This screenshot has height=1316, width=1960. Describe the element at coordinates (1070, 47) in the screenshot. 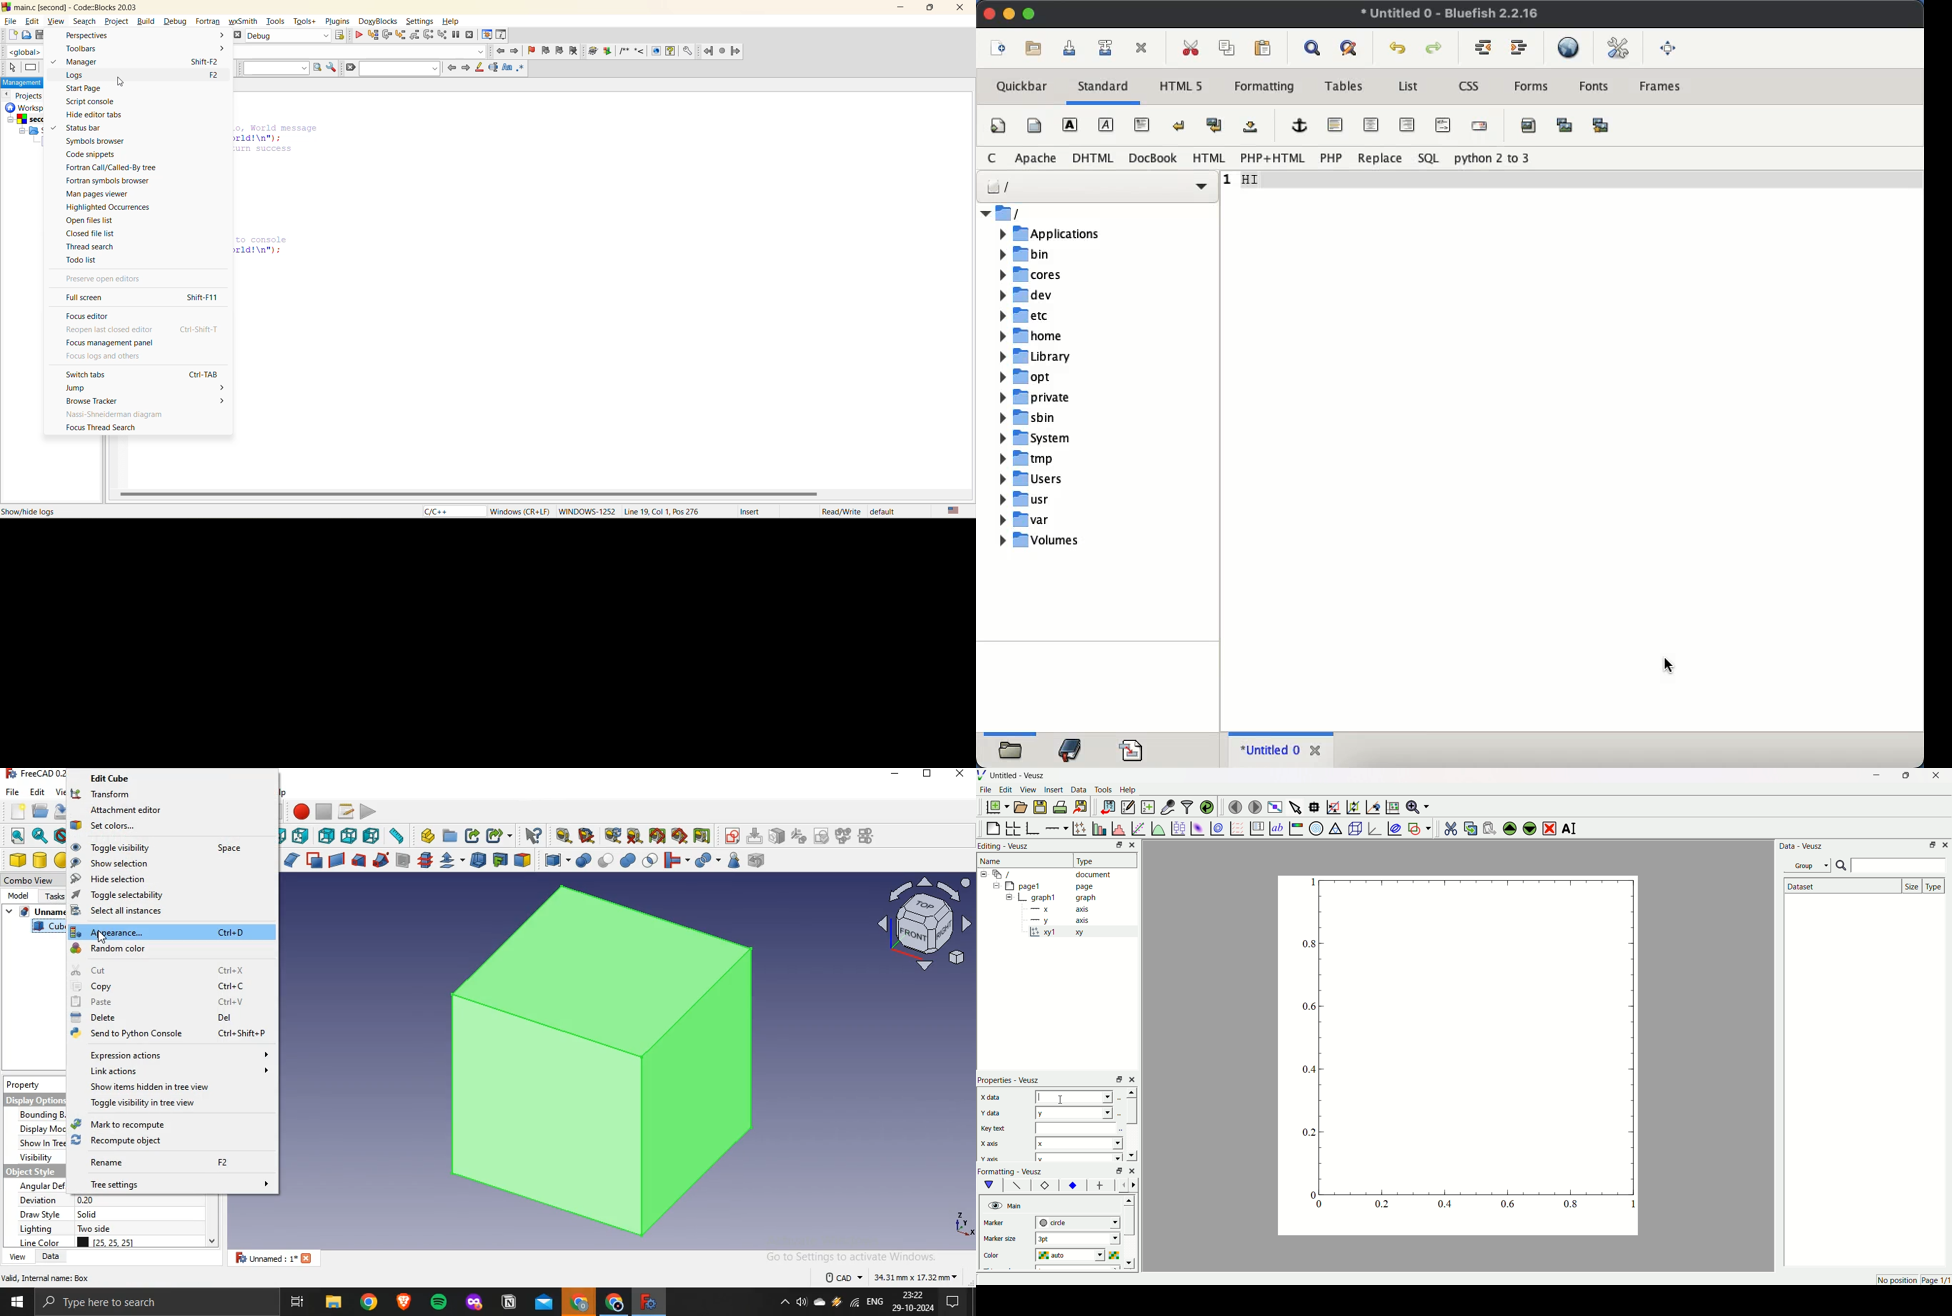

I see `save current file` at that location.